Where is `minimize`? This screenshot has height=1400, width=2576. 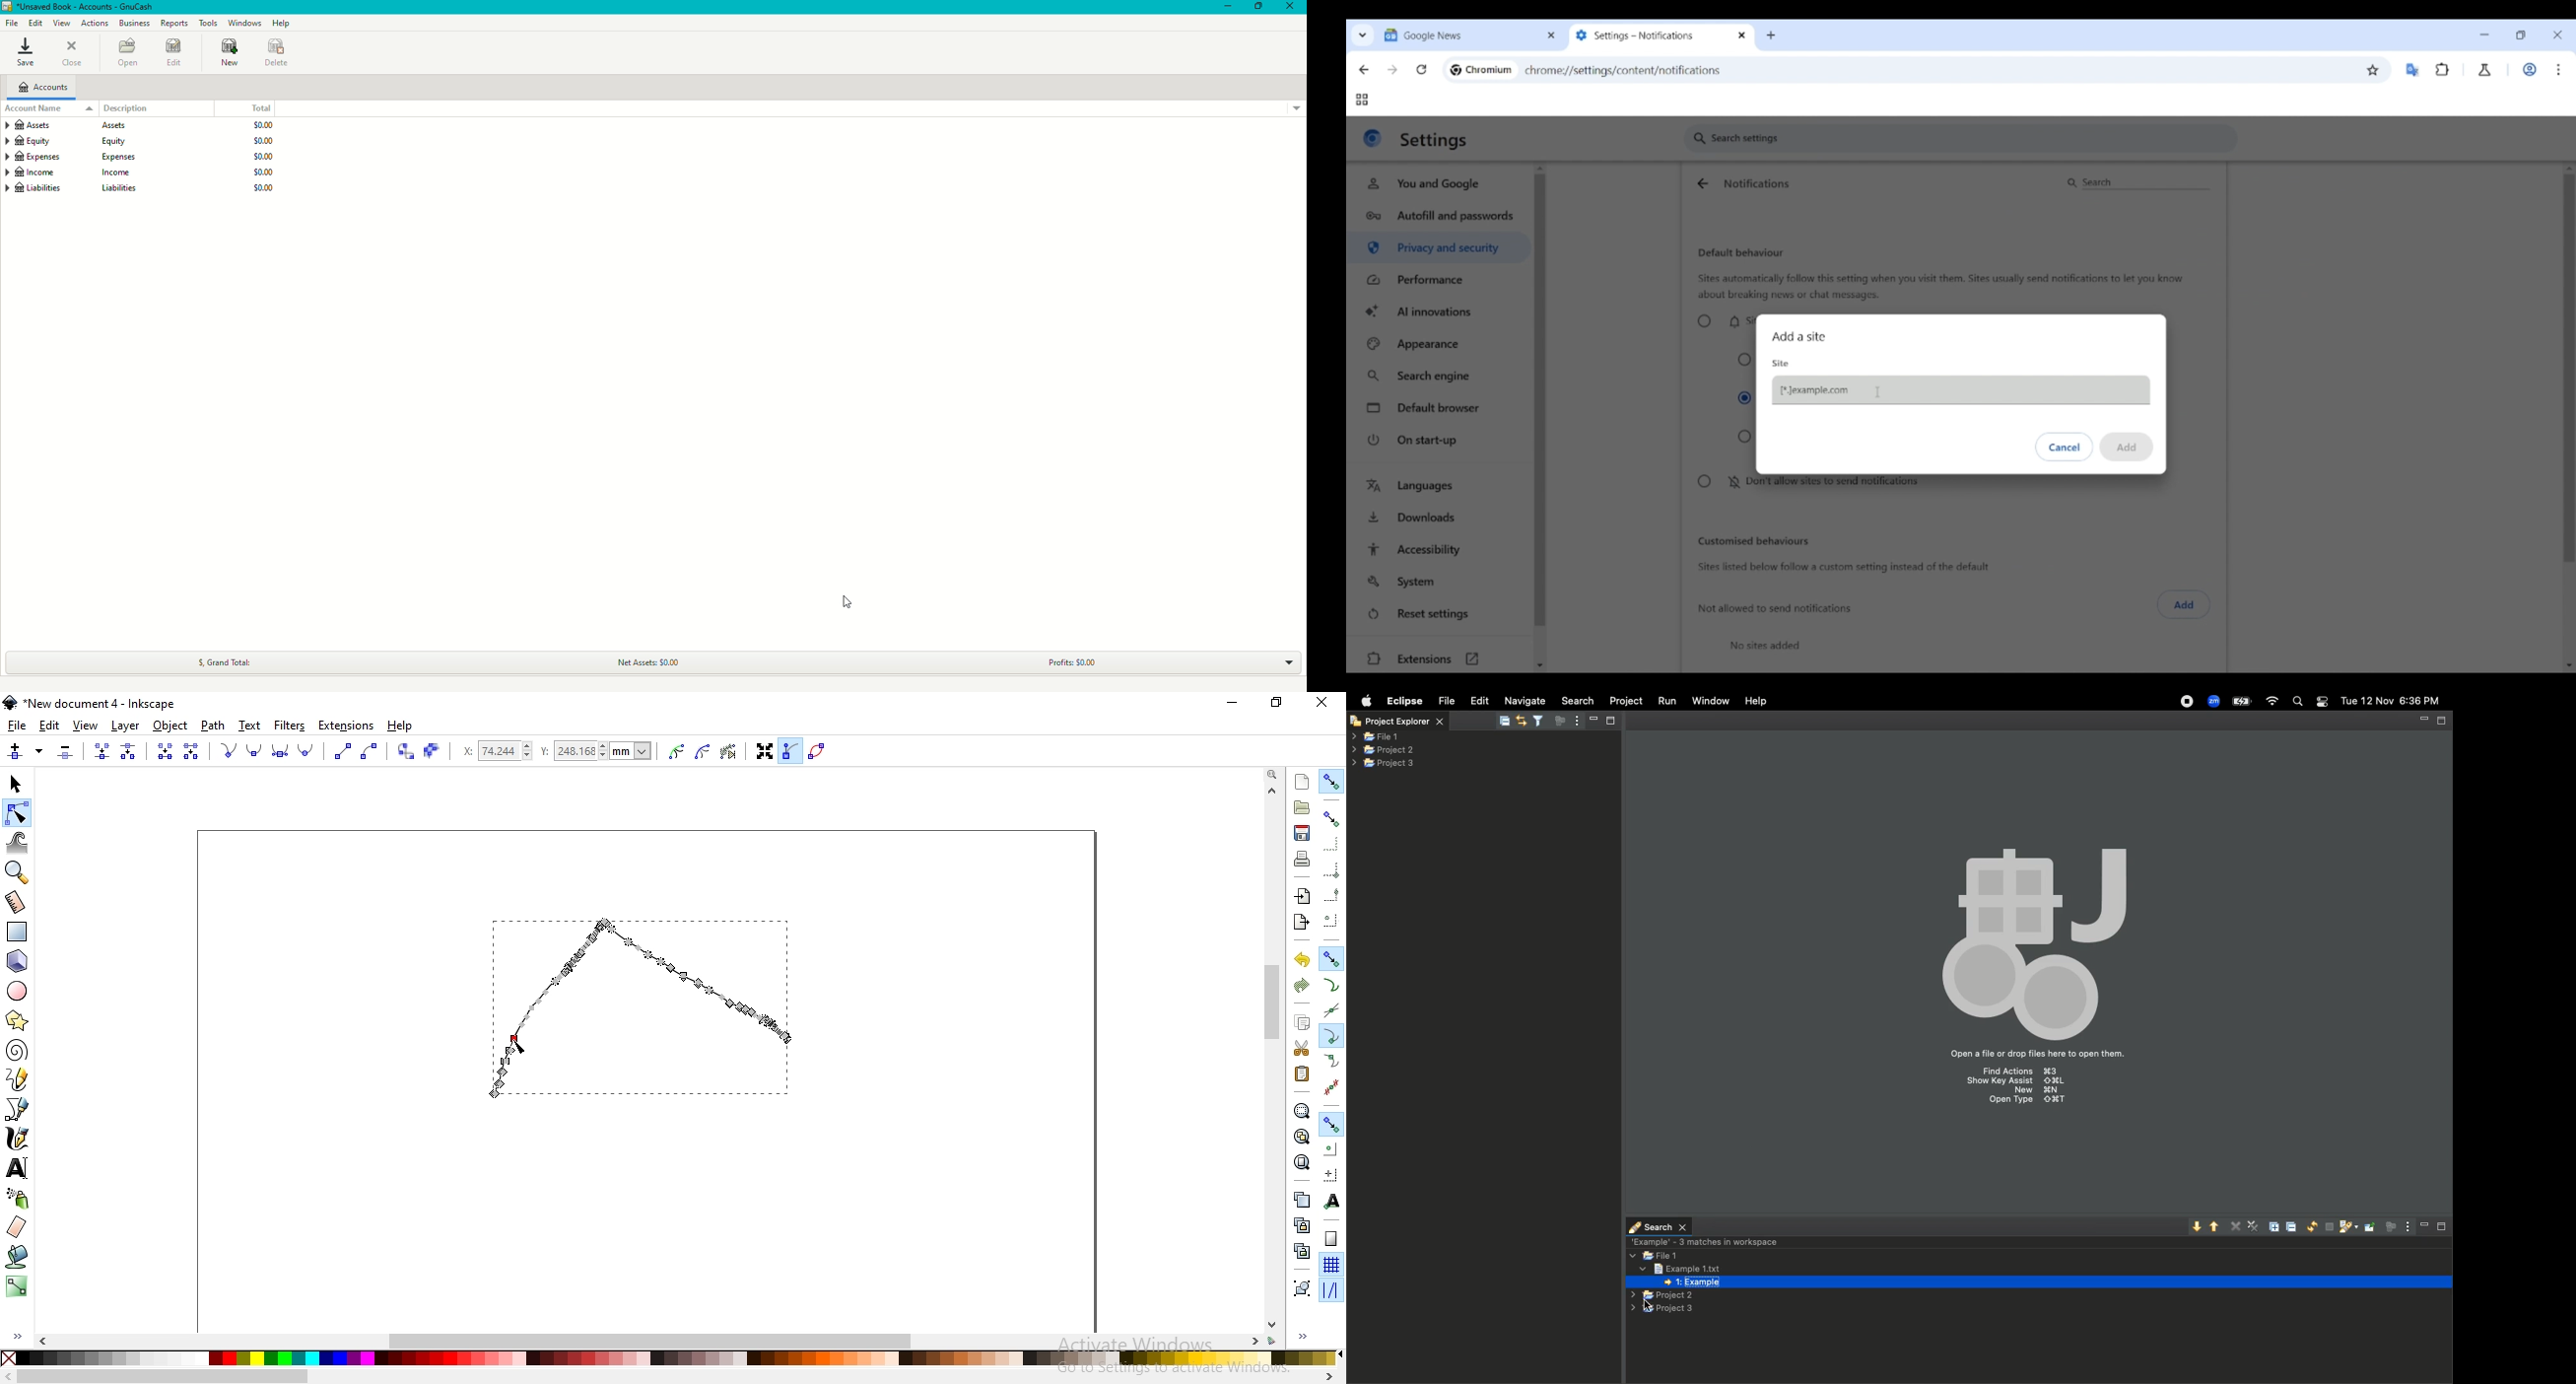
minimize is located at coordinates (1234, 701).